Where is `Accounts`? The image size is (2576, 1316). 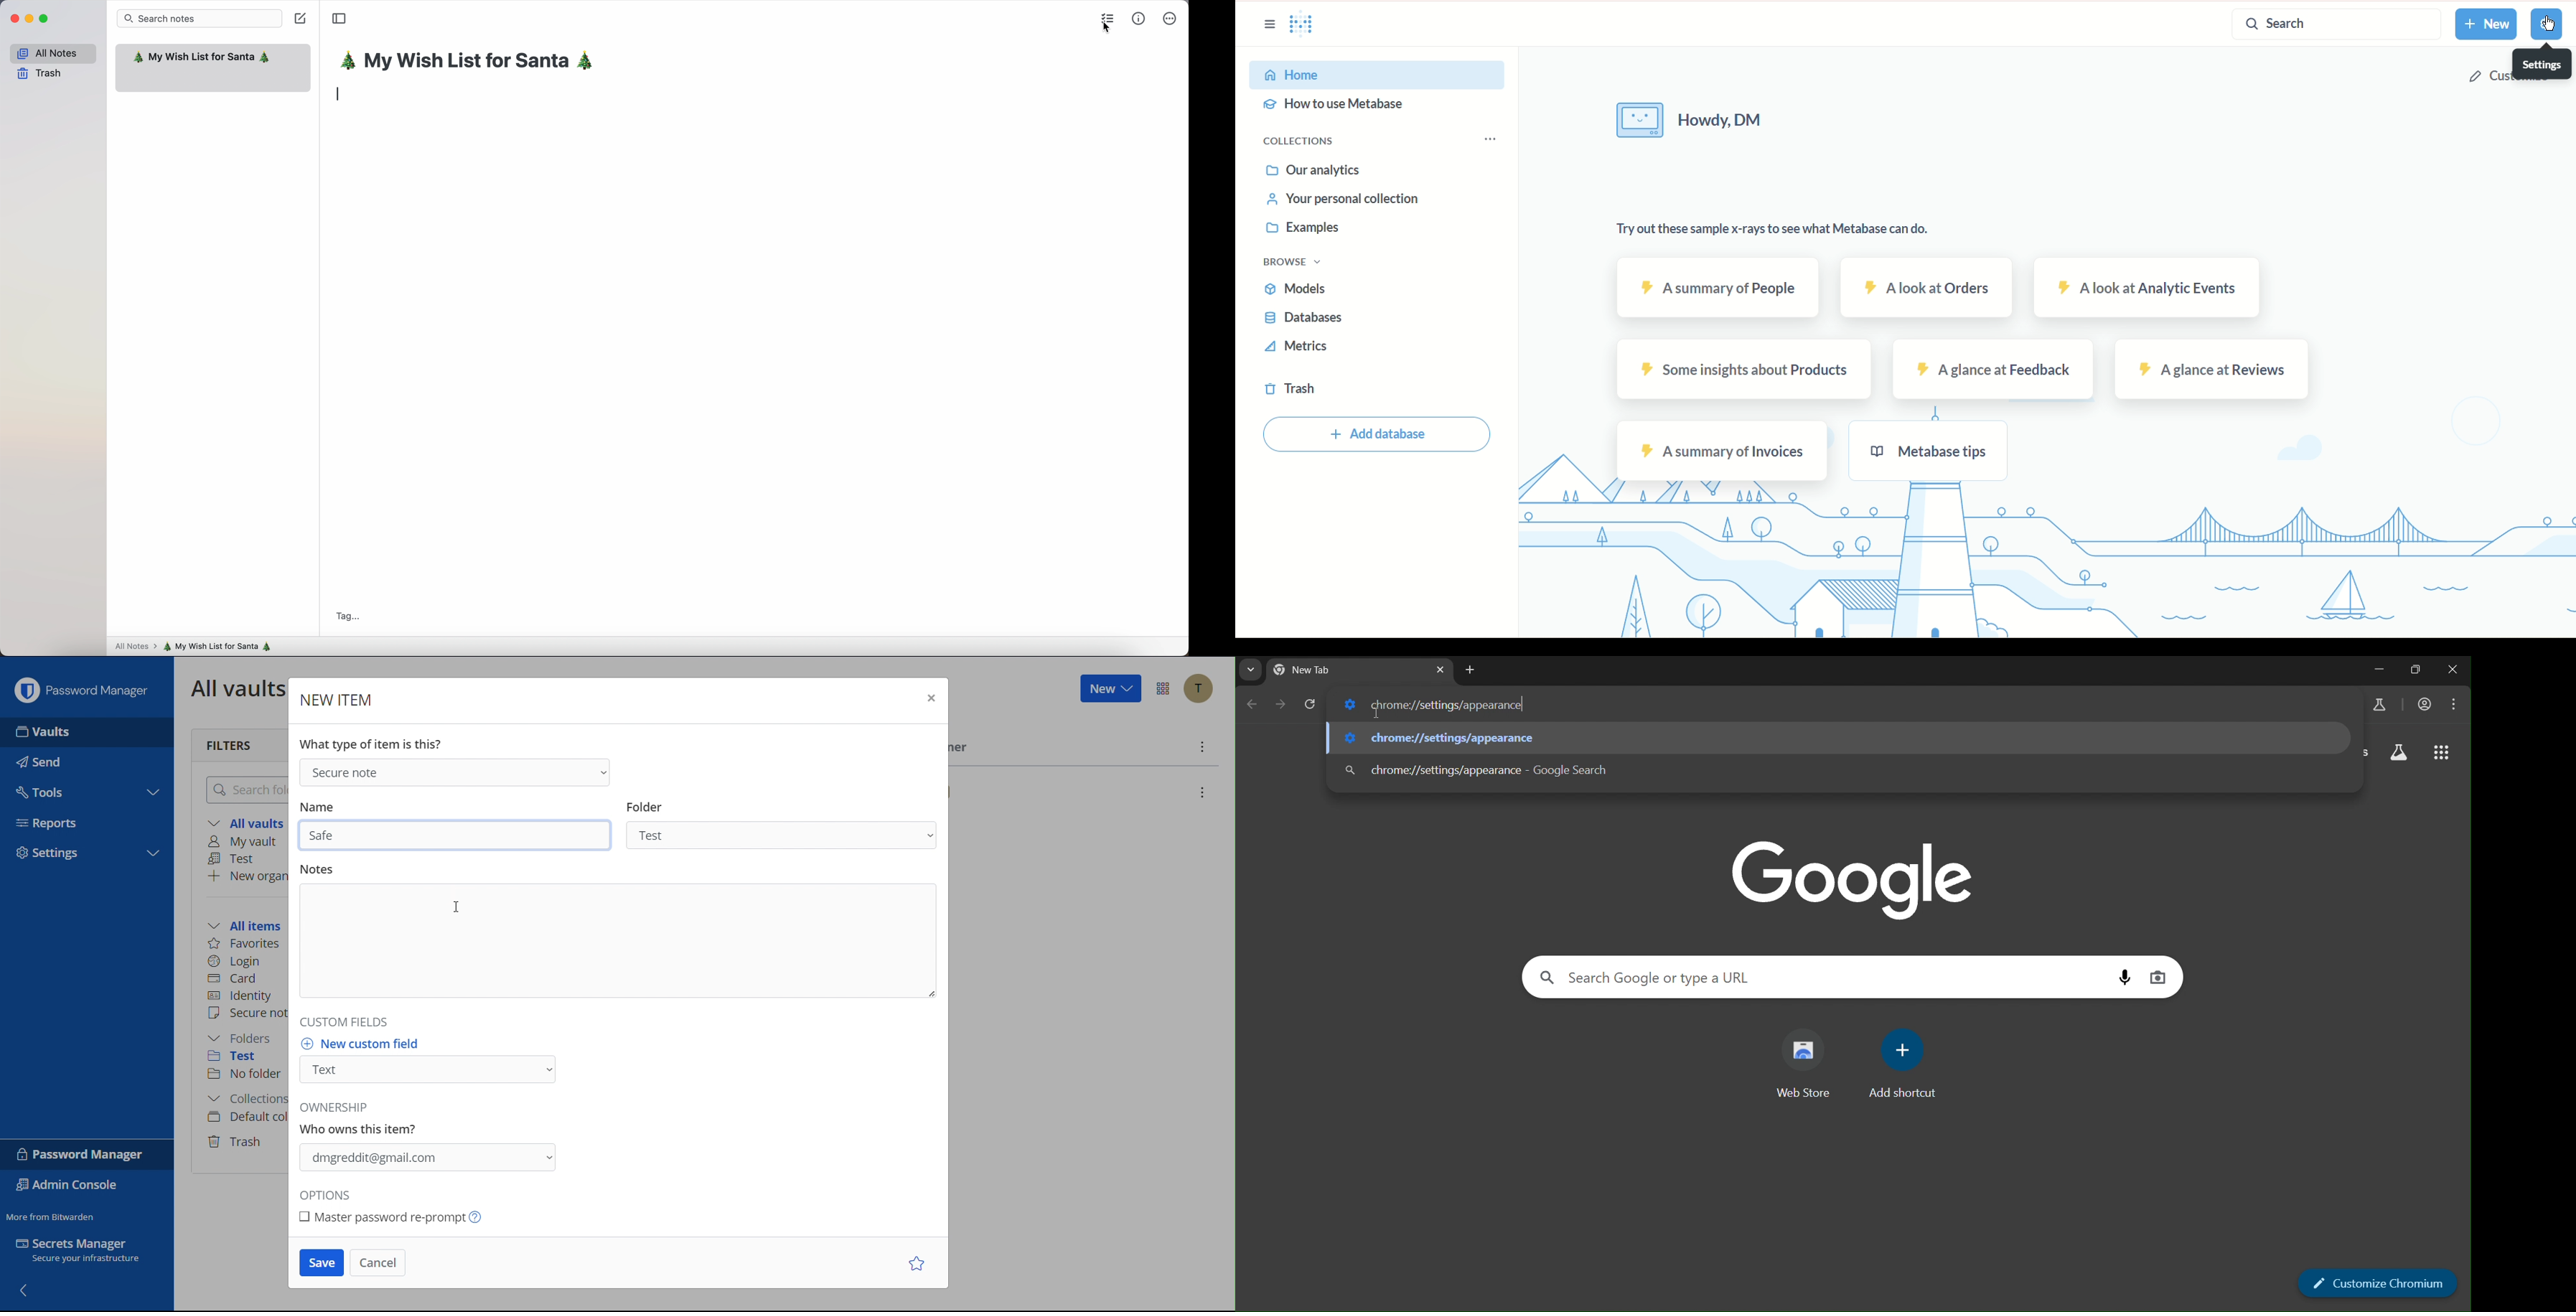 Accounts is located at coordinates (1198, 688).